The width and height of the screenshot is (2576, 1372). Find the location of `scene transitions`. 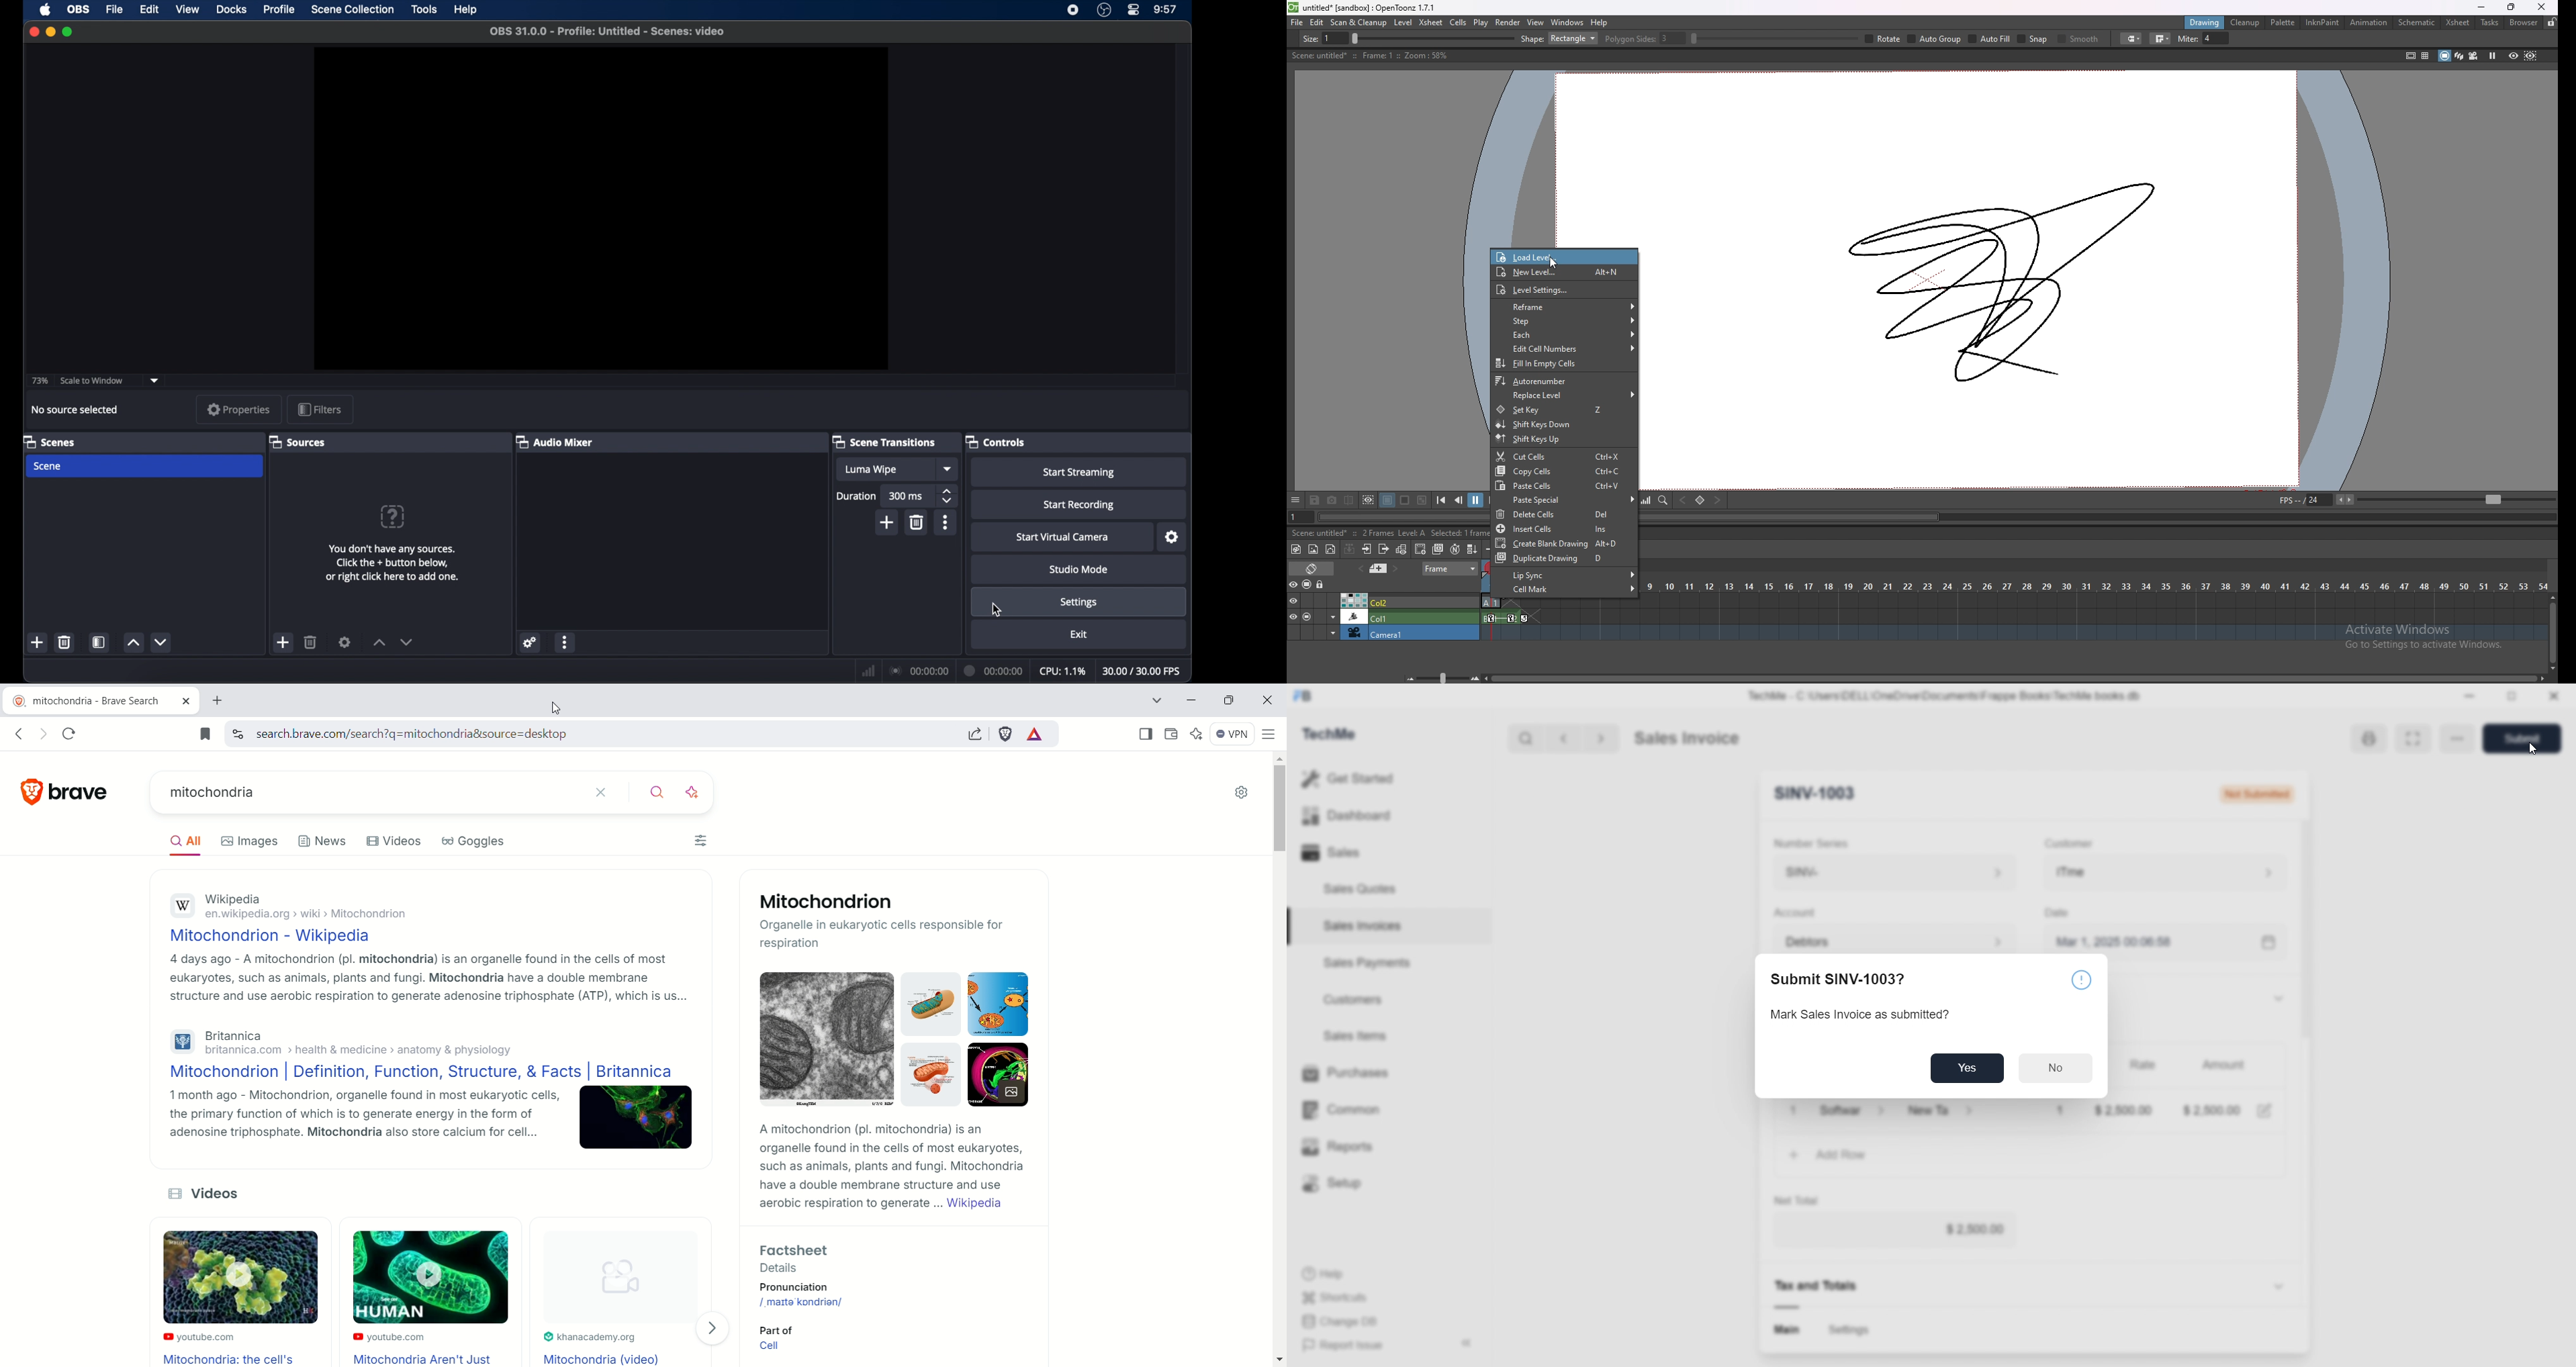

scene transitions is located at coordinates (885, 442).